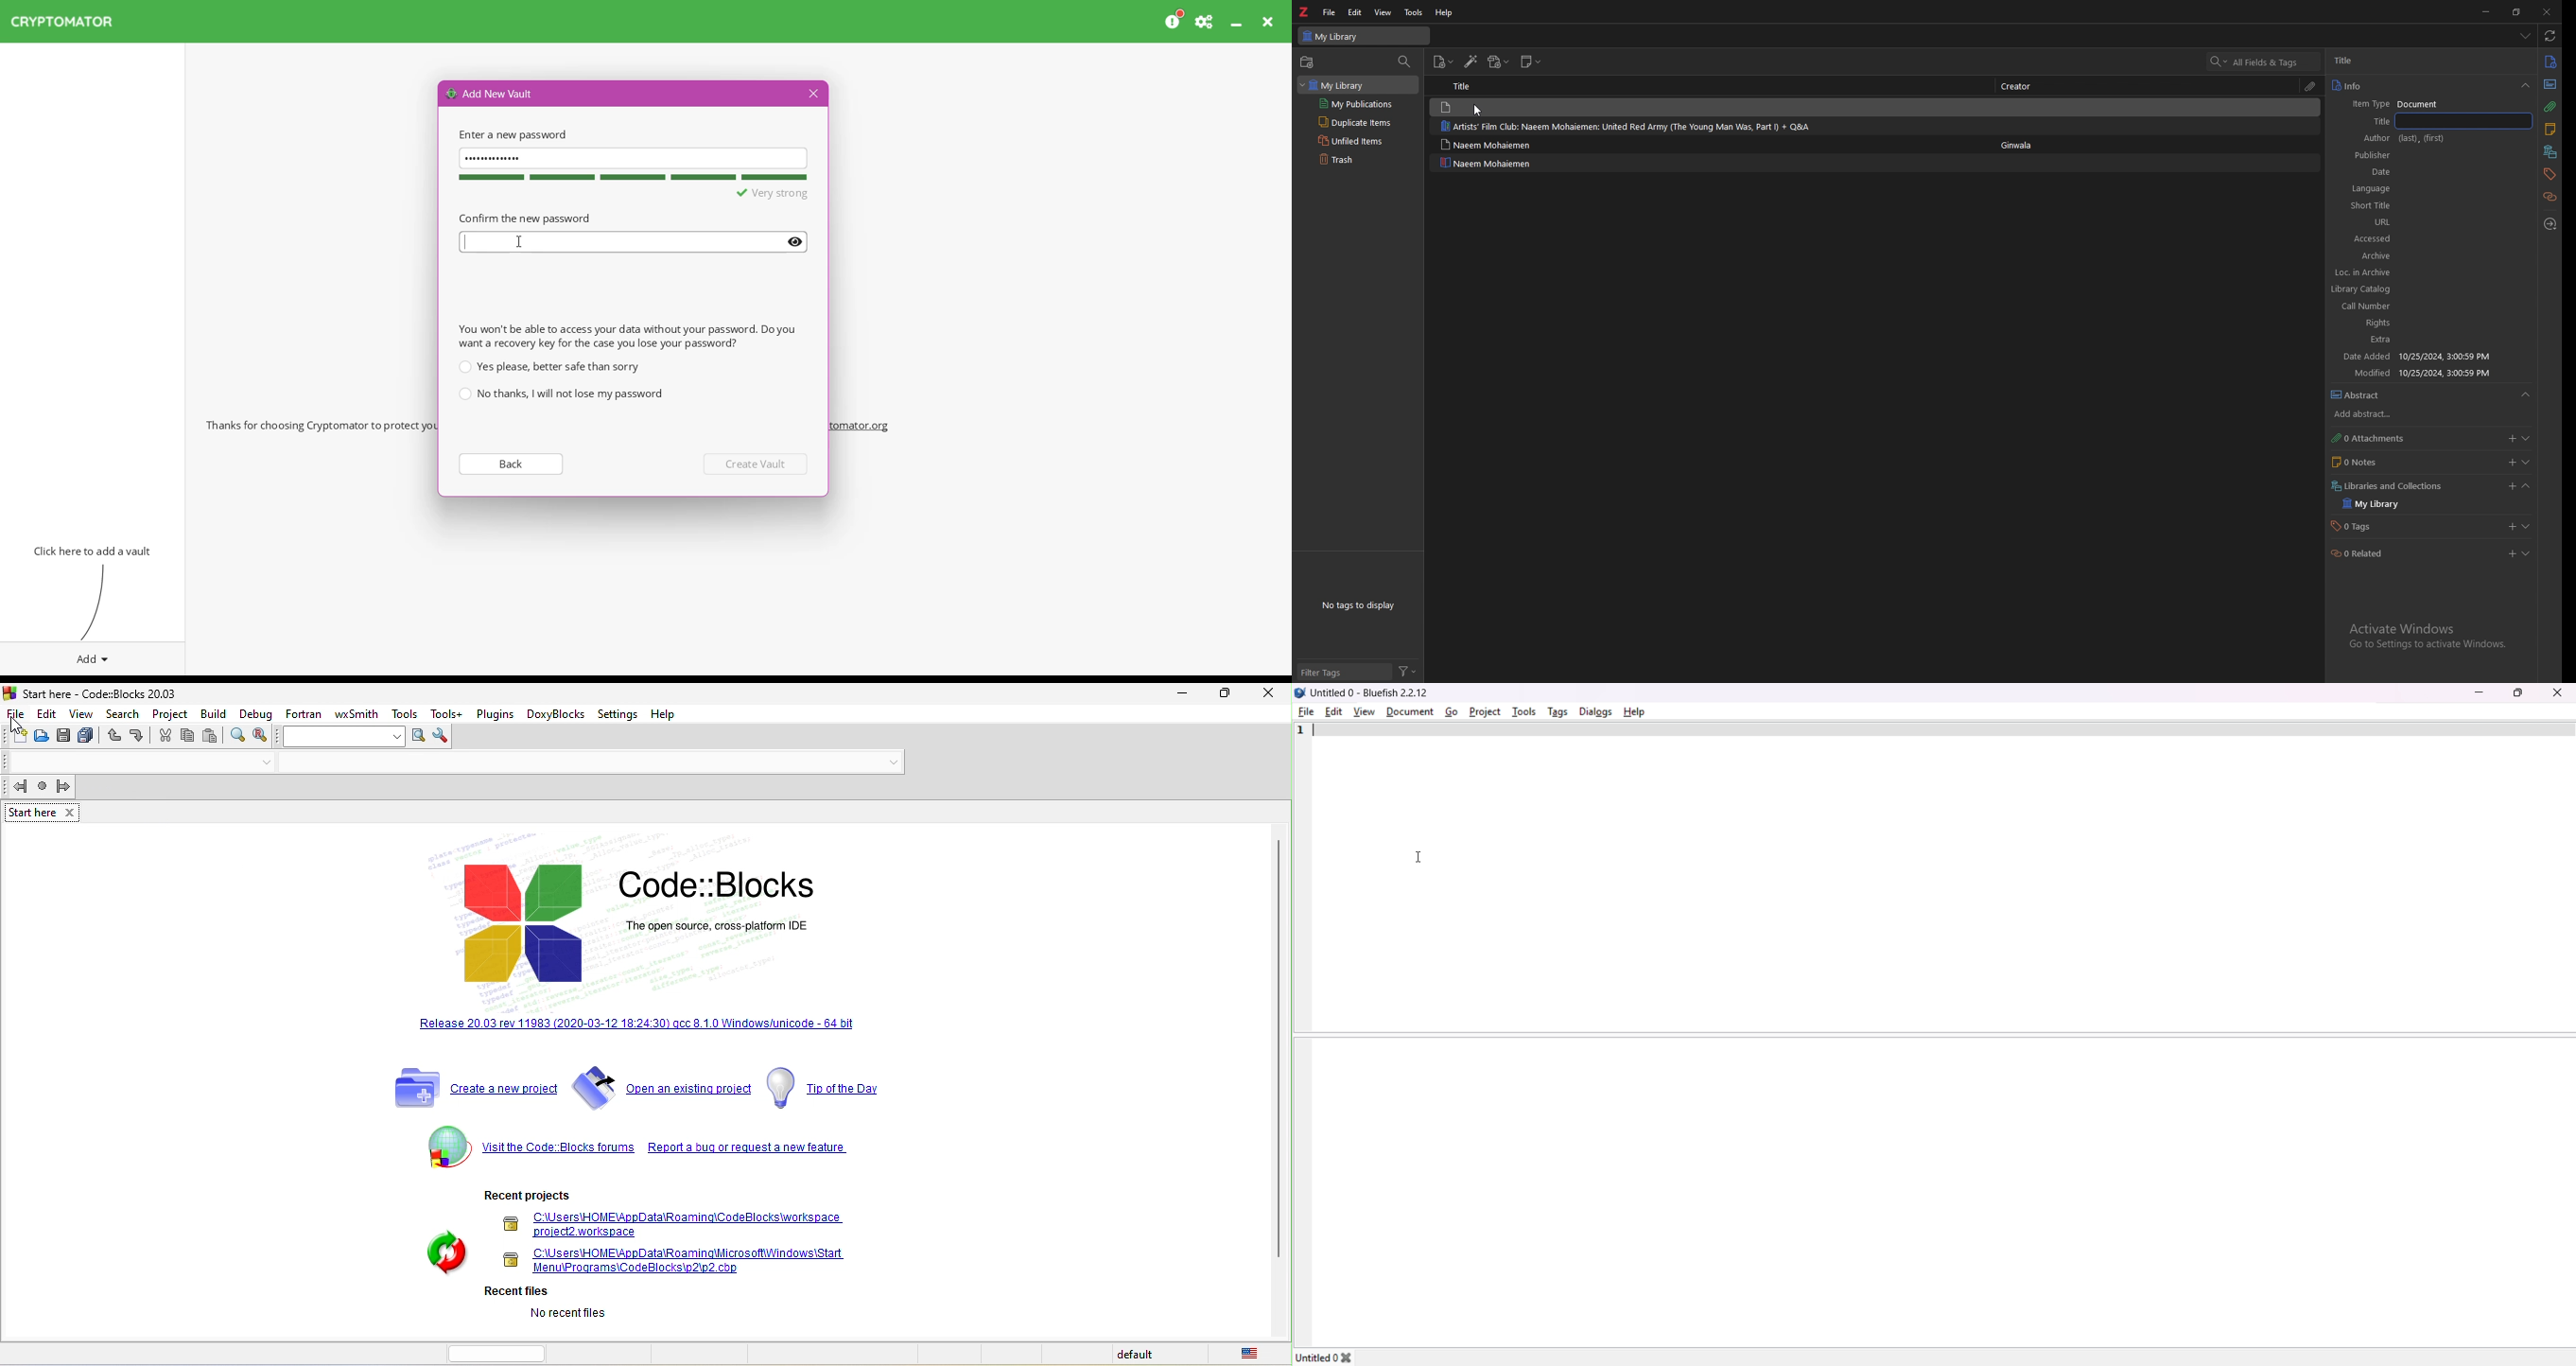 This screenshot has height=1372, width=2576. I want to click on ISBN, so click(2366, 322).